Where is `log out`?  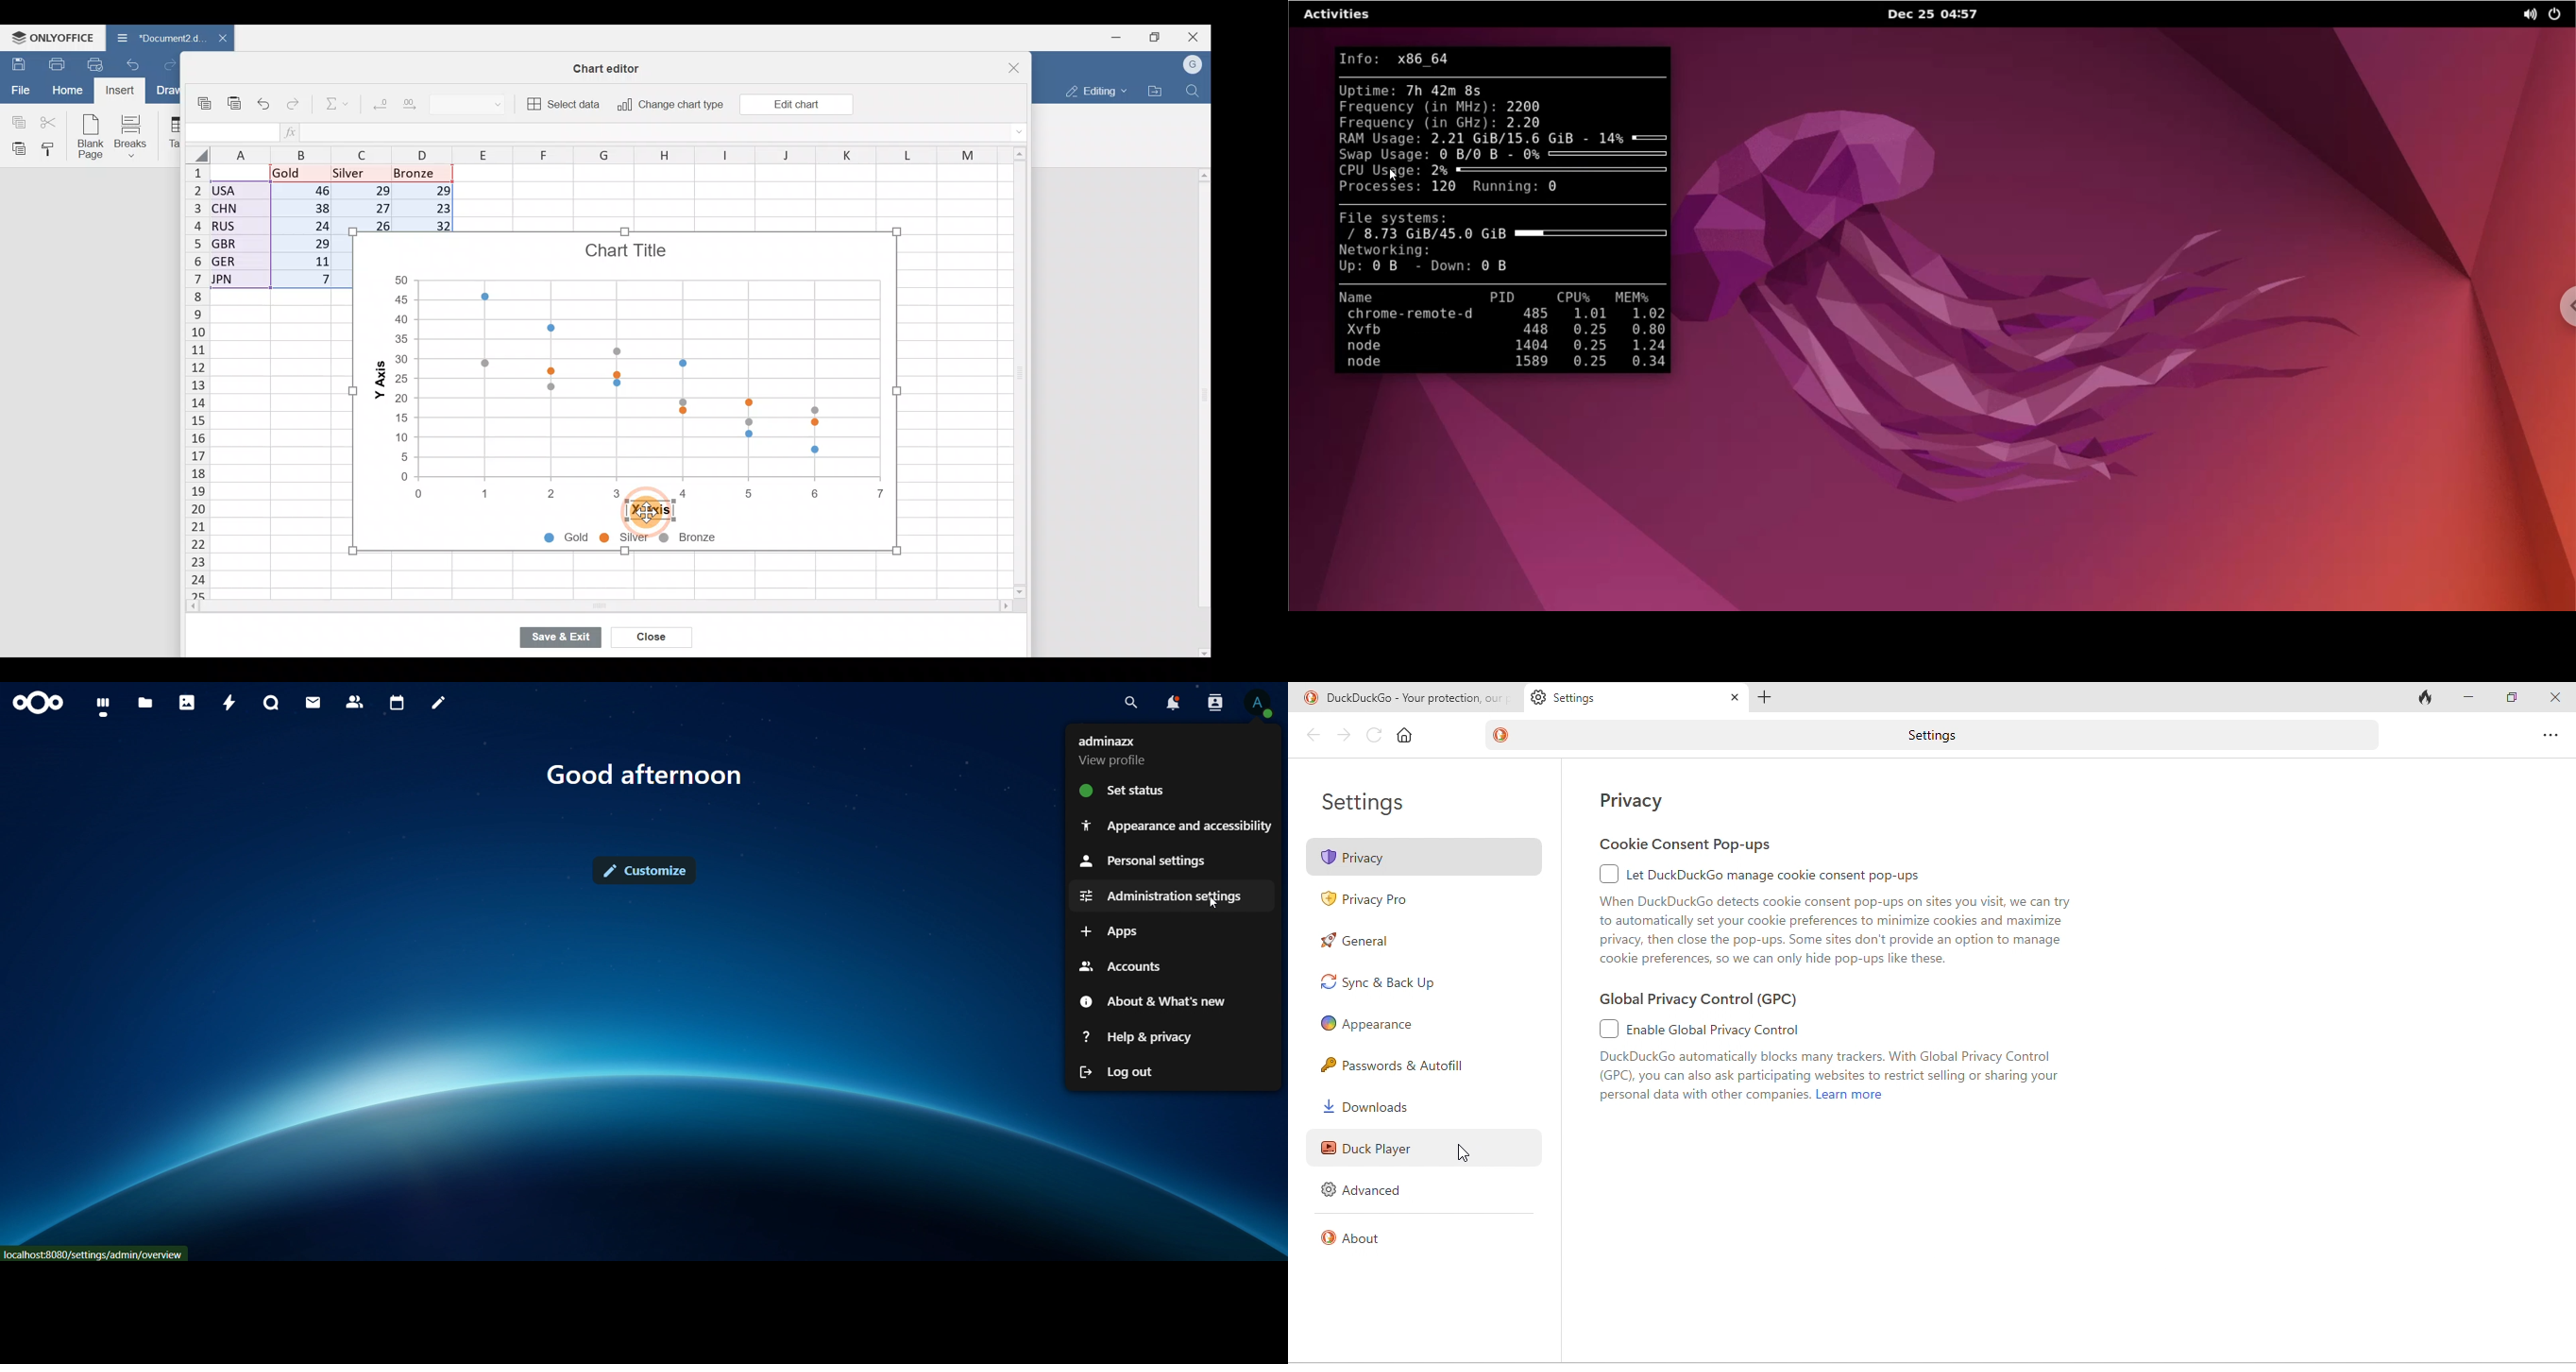 log out is located at coordinates (1114, 1072).